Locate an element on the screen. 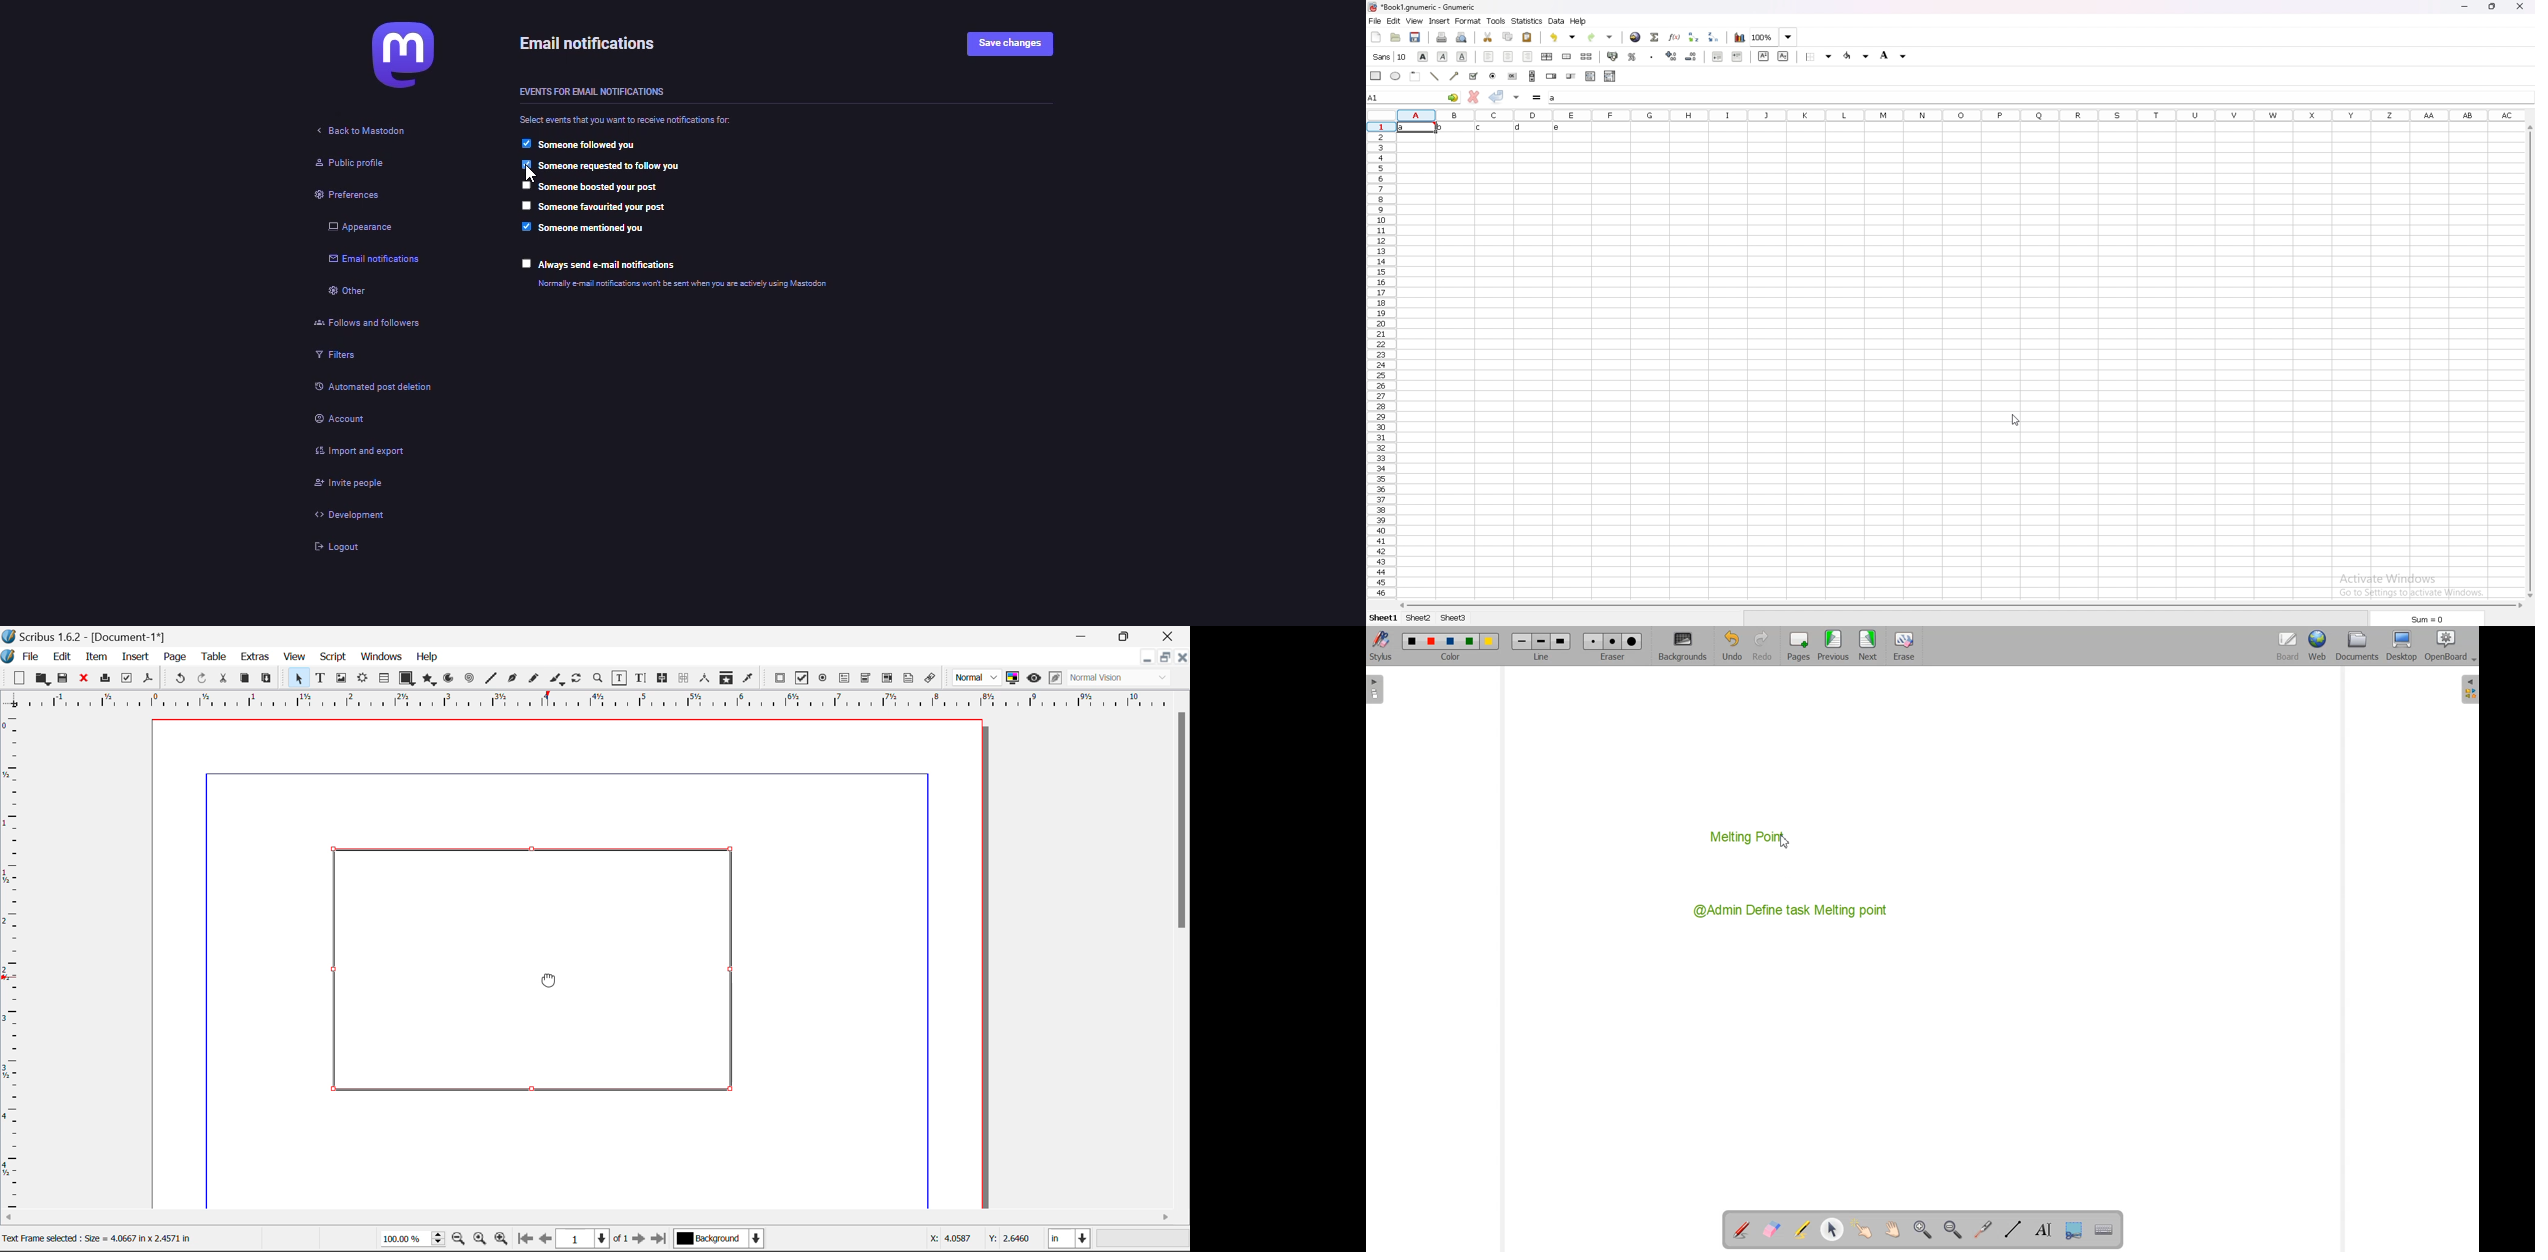  Page 1 of 1 is located at coordinates (594, 1238).